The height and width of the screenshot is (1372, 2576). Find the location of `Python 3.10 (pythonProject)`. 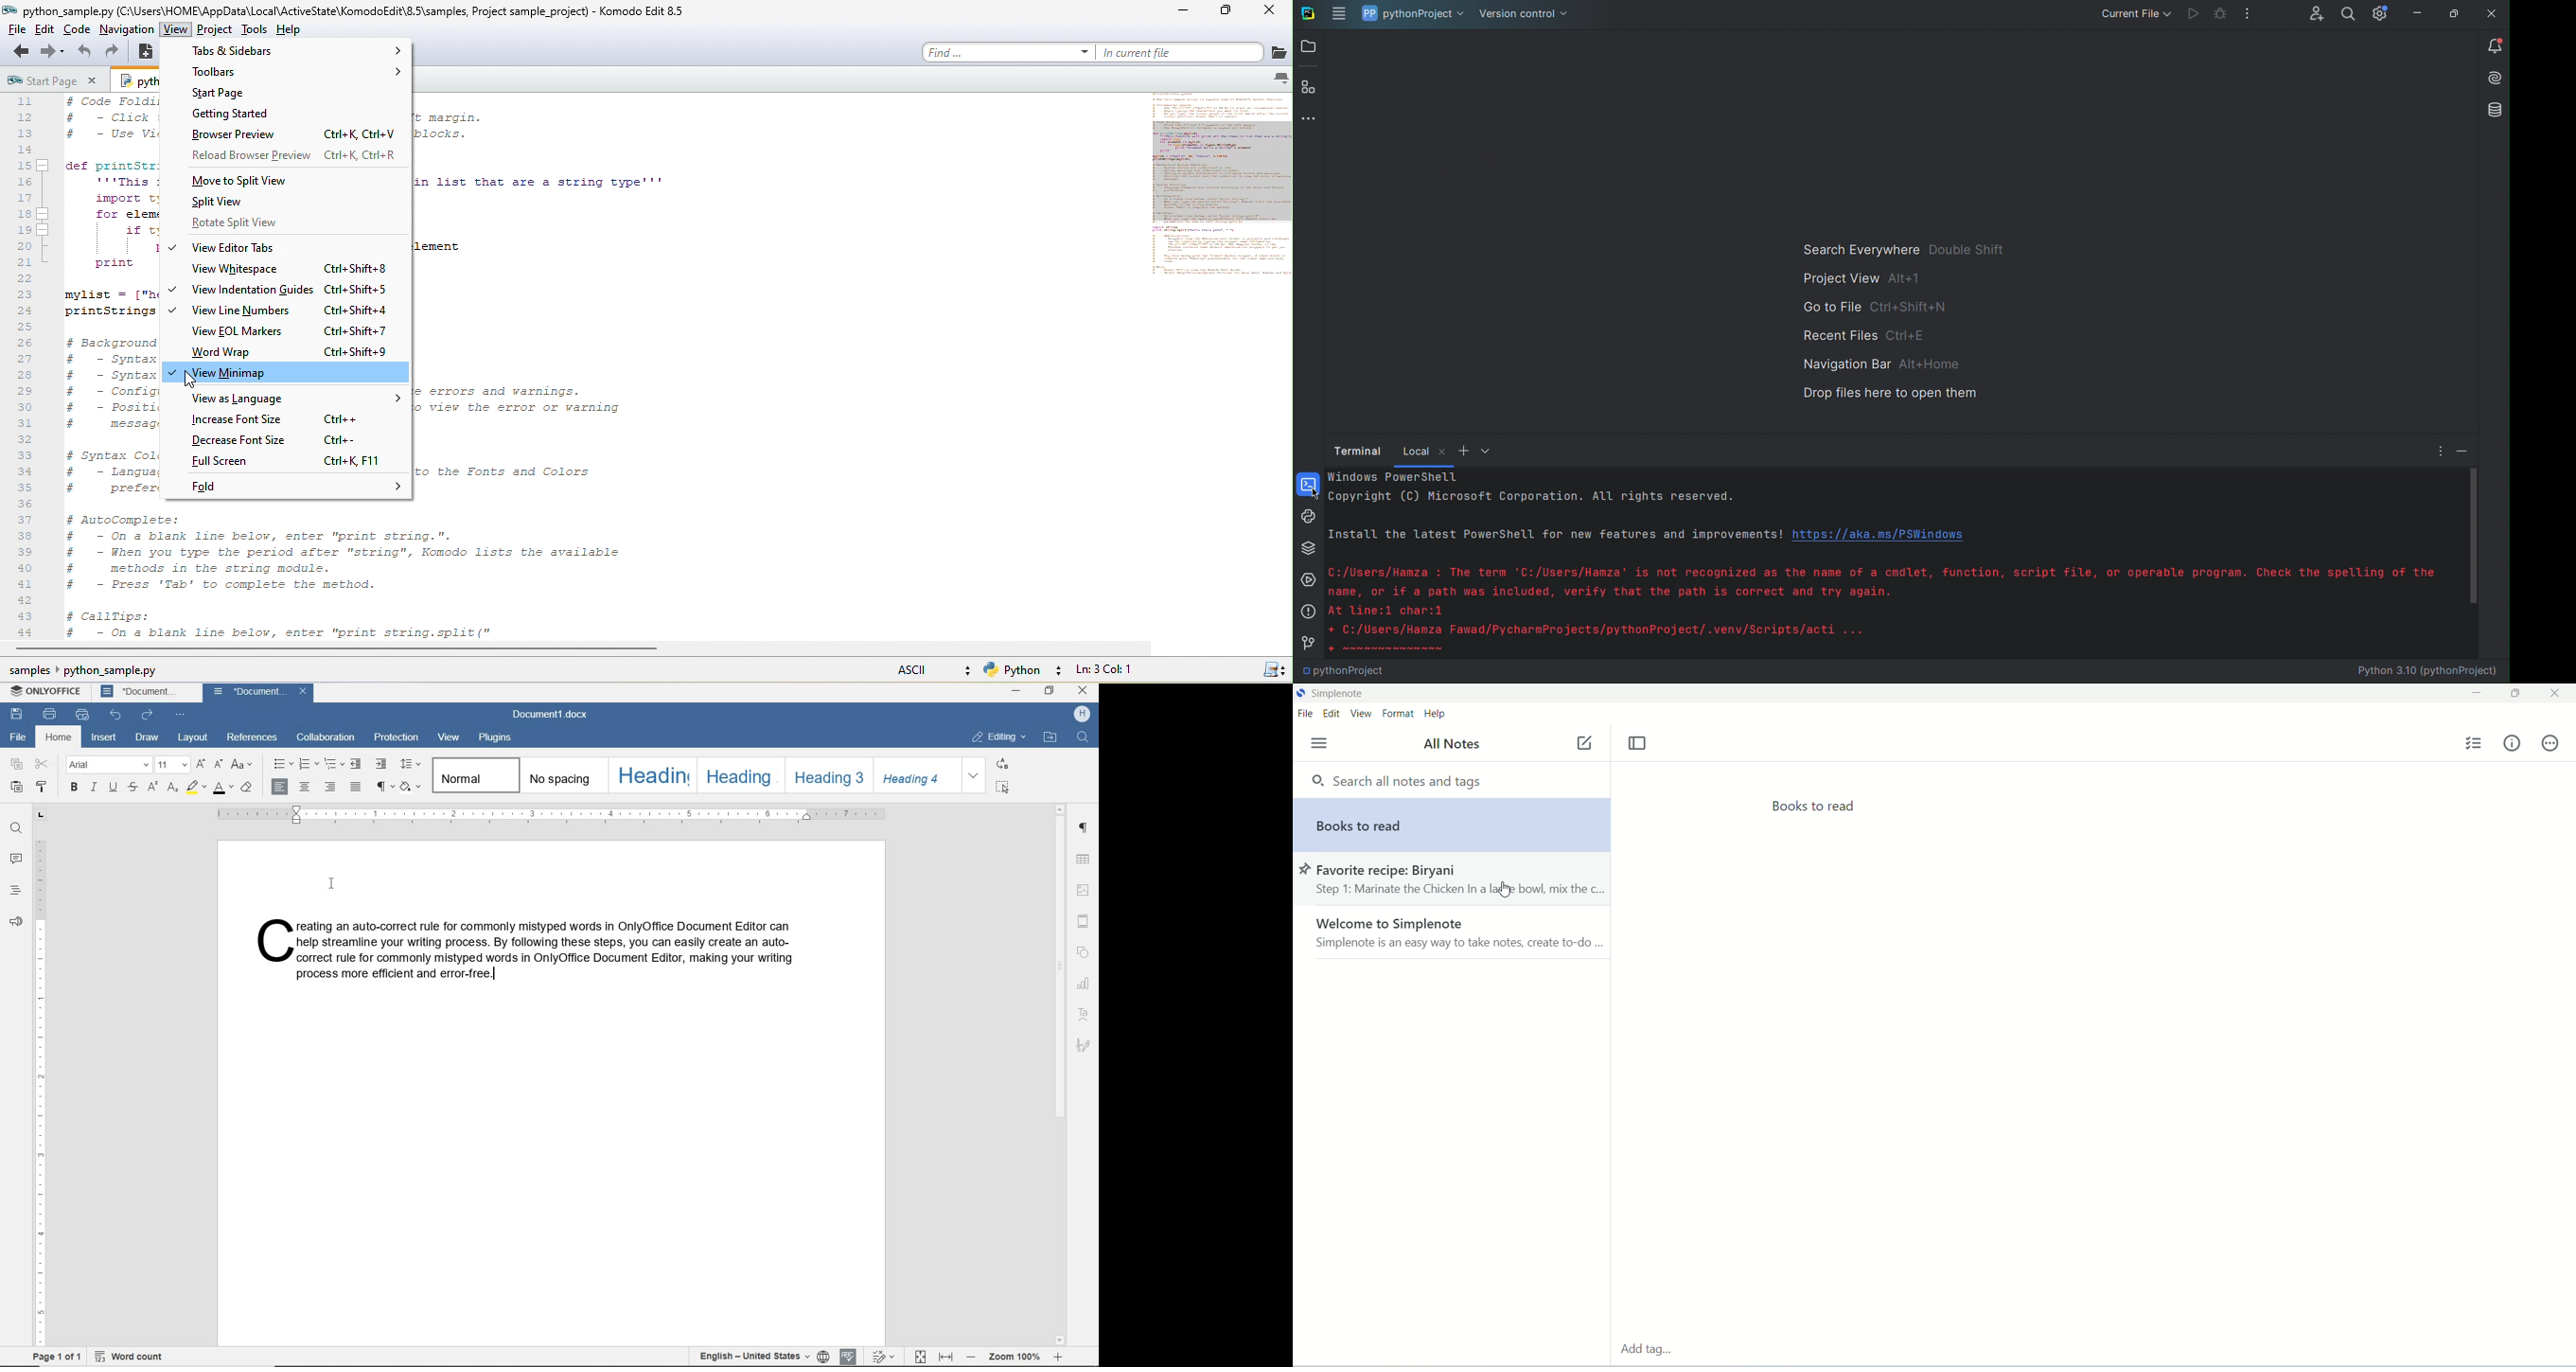

Python 3.10 (pythonProject) is located at coordinates (2431, 672).